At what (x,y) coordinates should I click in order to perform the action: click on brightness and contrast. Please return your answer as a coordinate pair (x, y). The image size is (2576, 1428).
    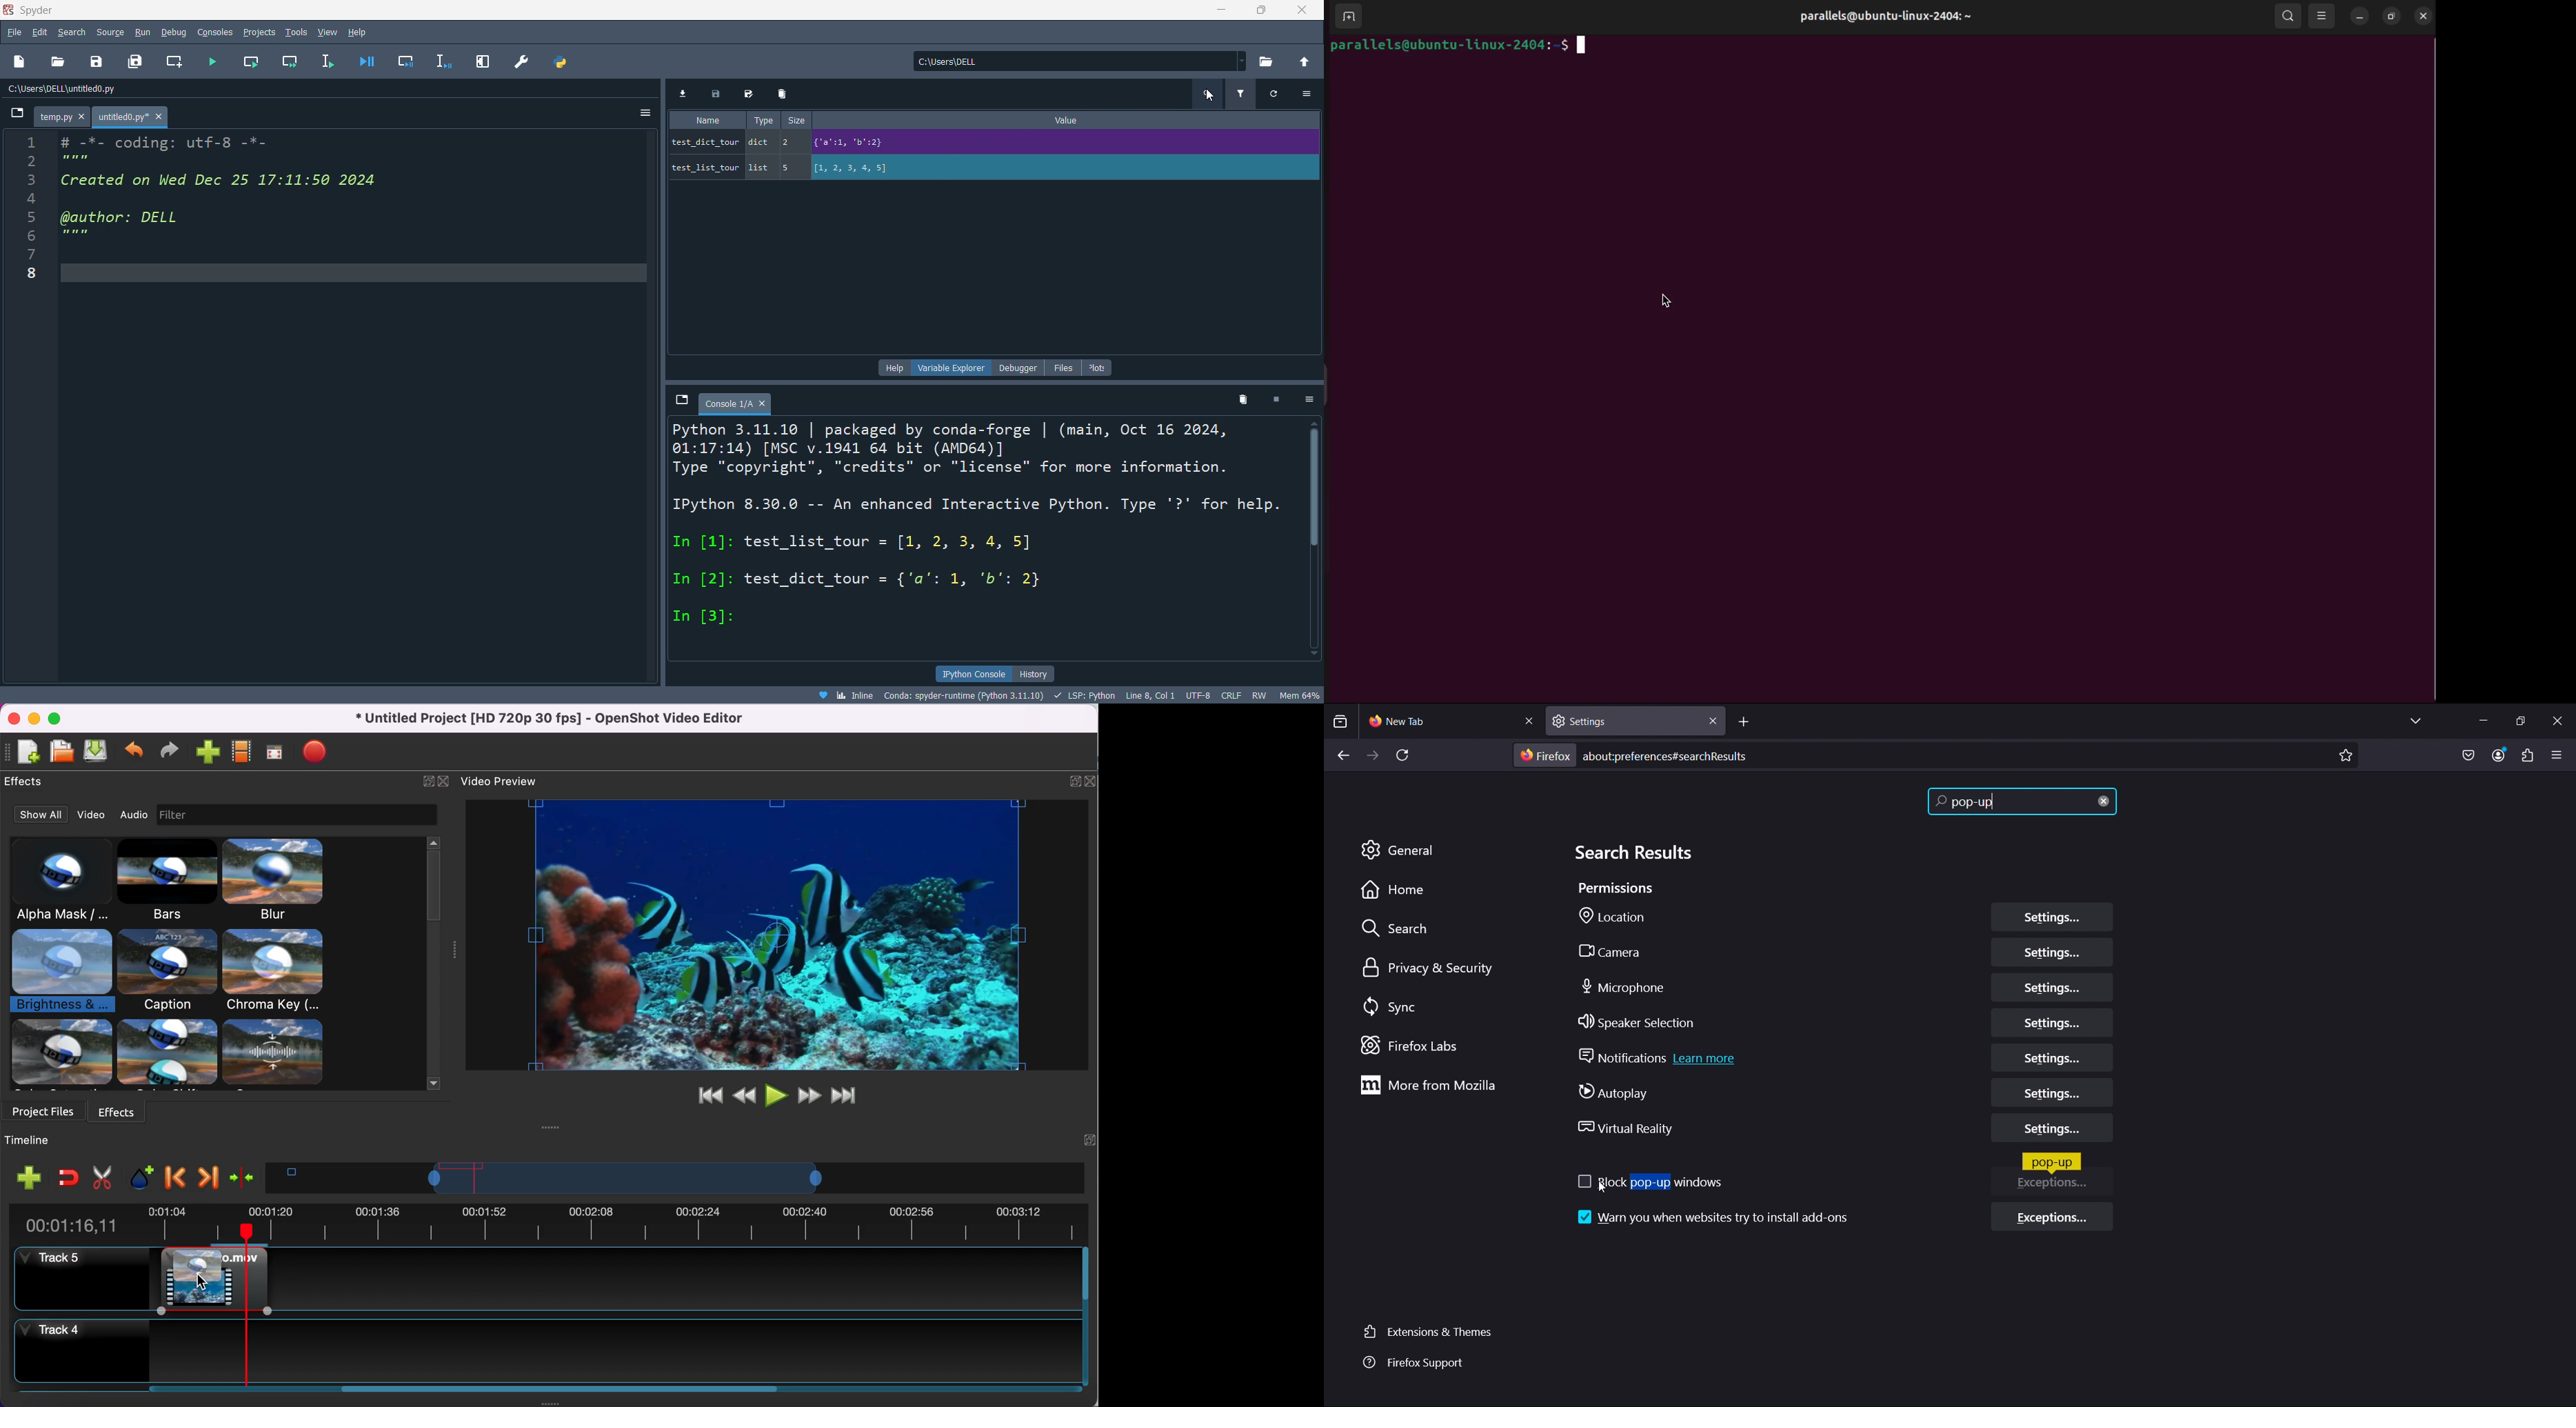
    Looking at the image, I should click on (63, 973).